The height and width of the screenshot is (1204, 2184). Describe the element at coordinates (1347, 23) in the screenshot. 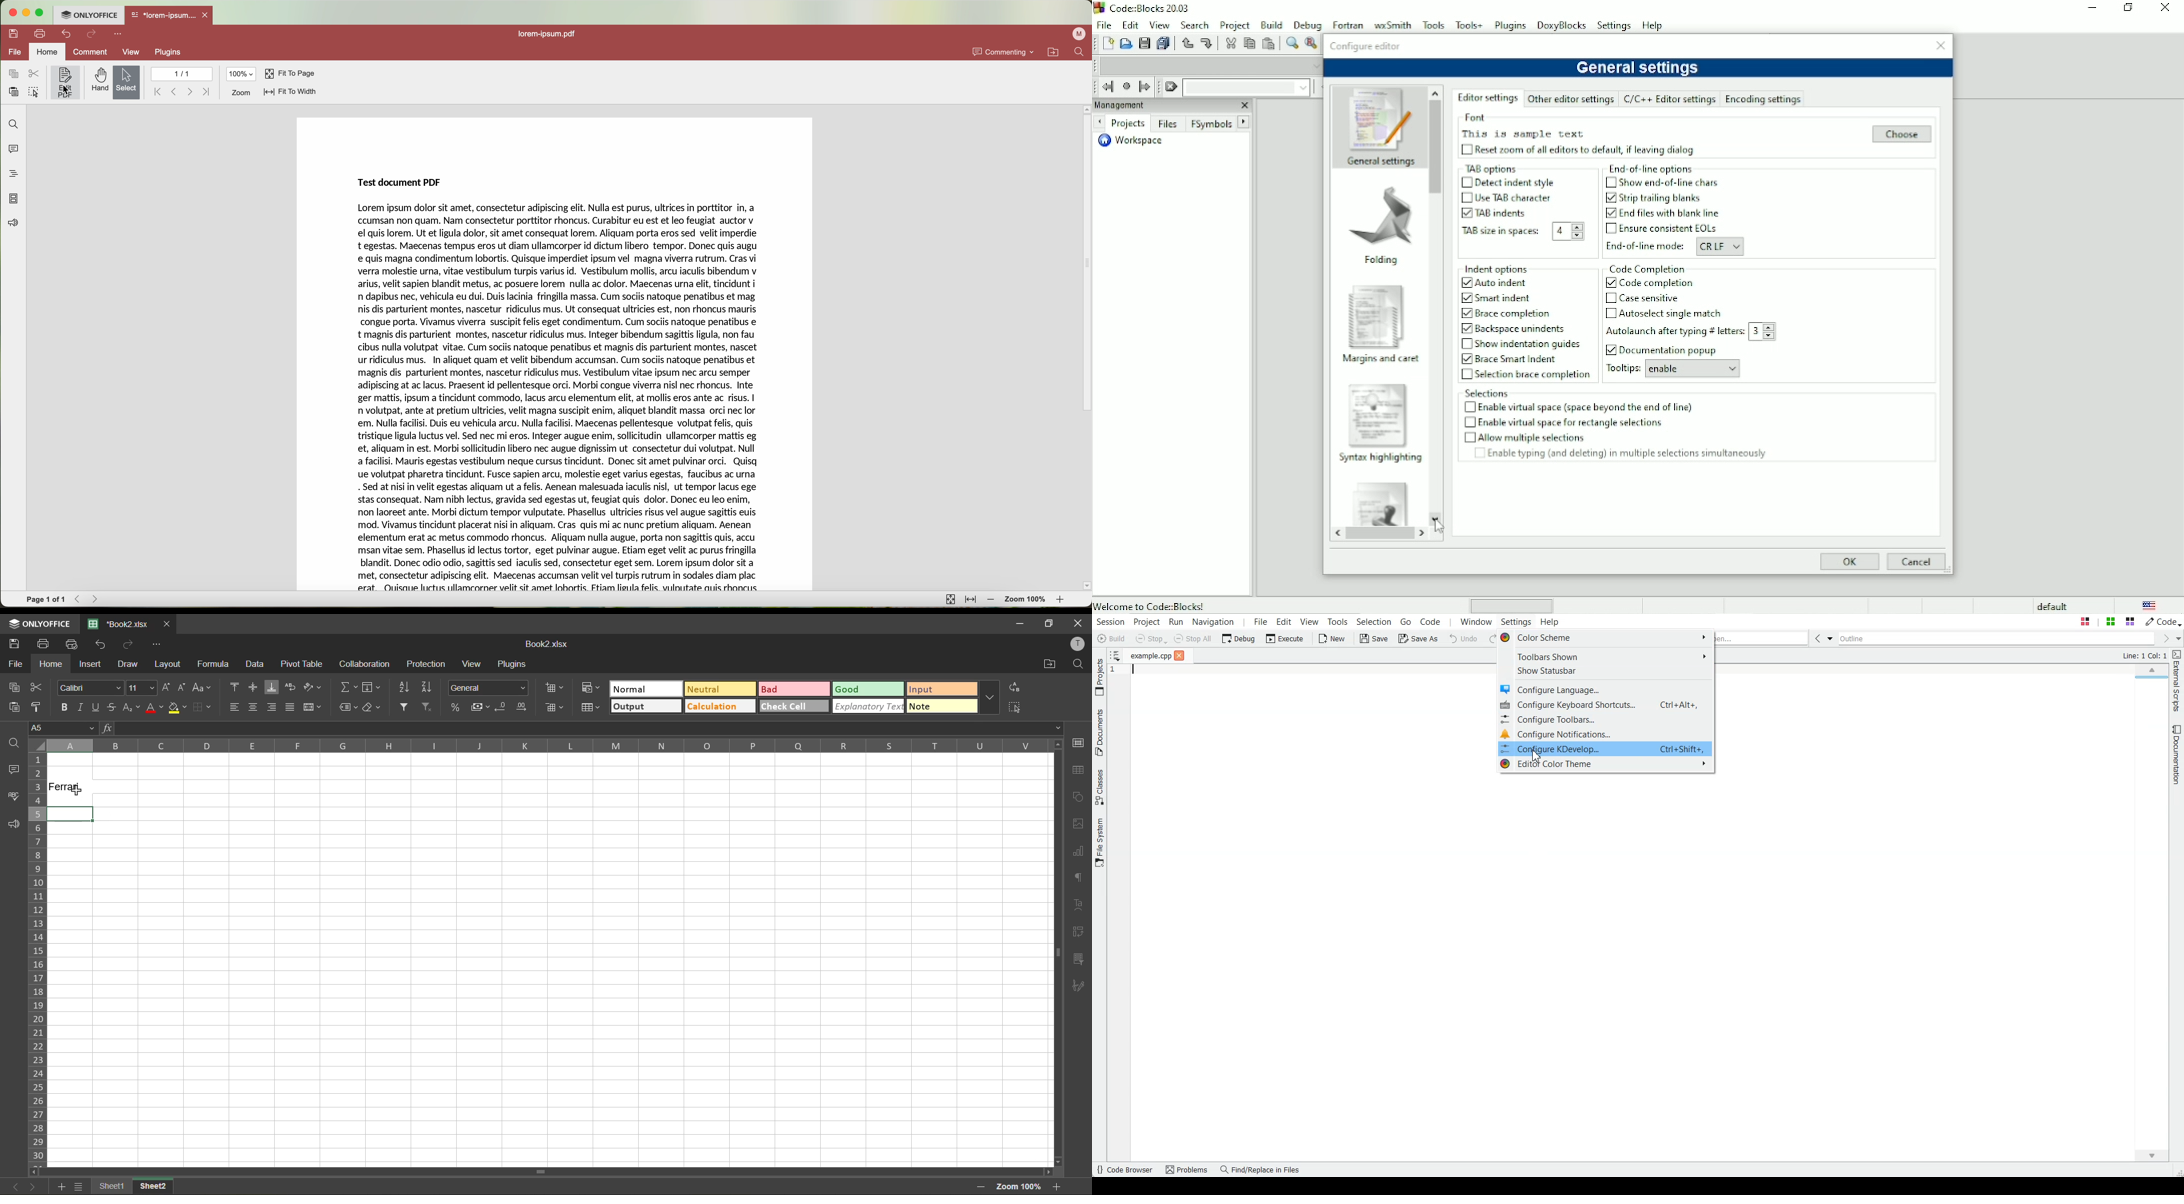

I see `Fortran` at that location.